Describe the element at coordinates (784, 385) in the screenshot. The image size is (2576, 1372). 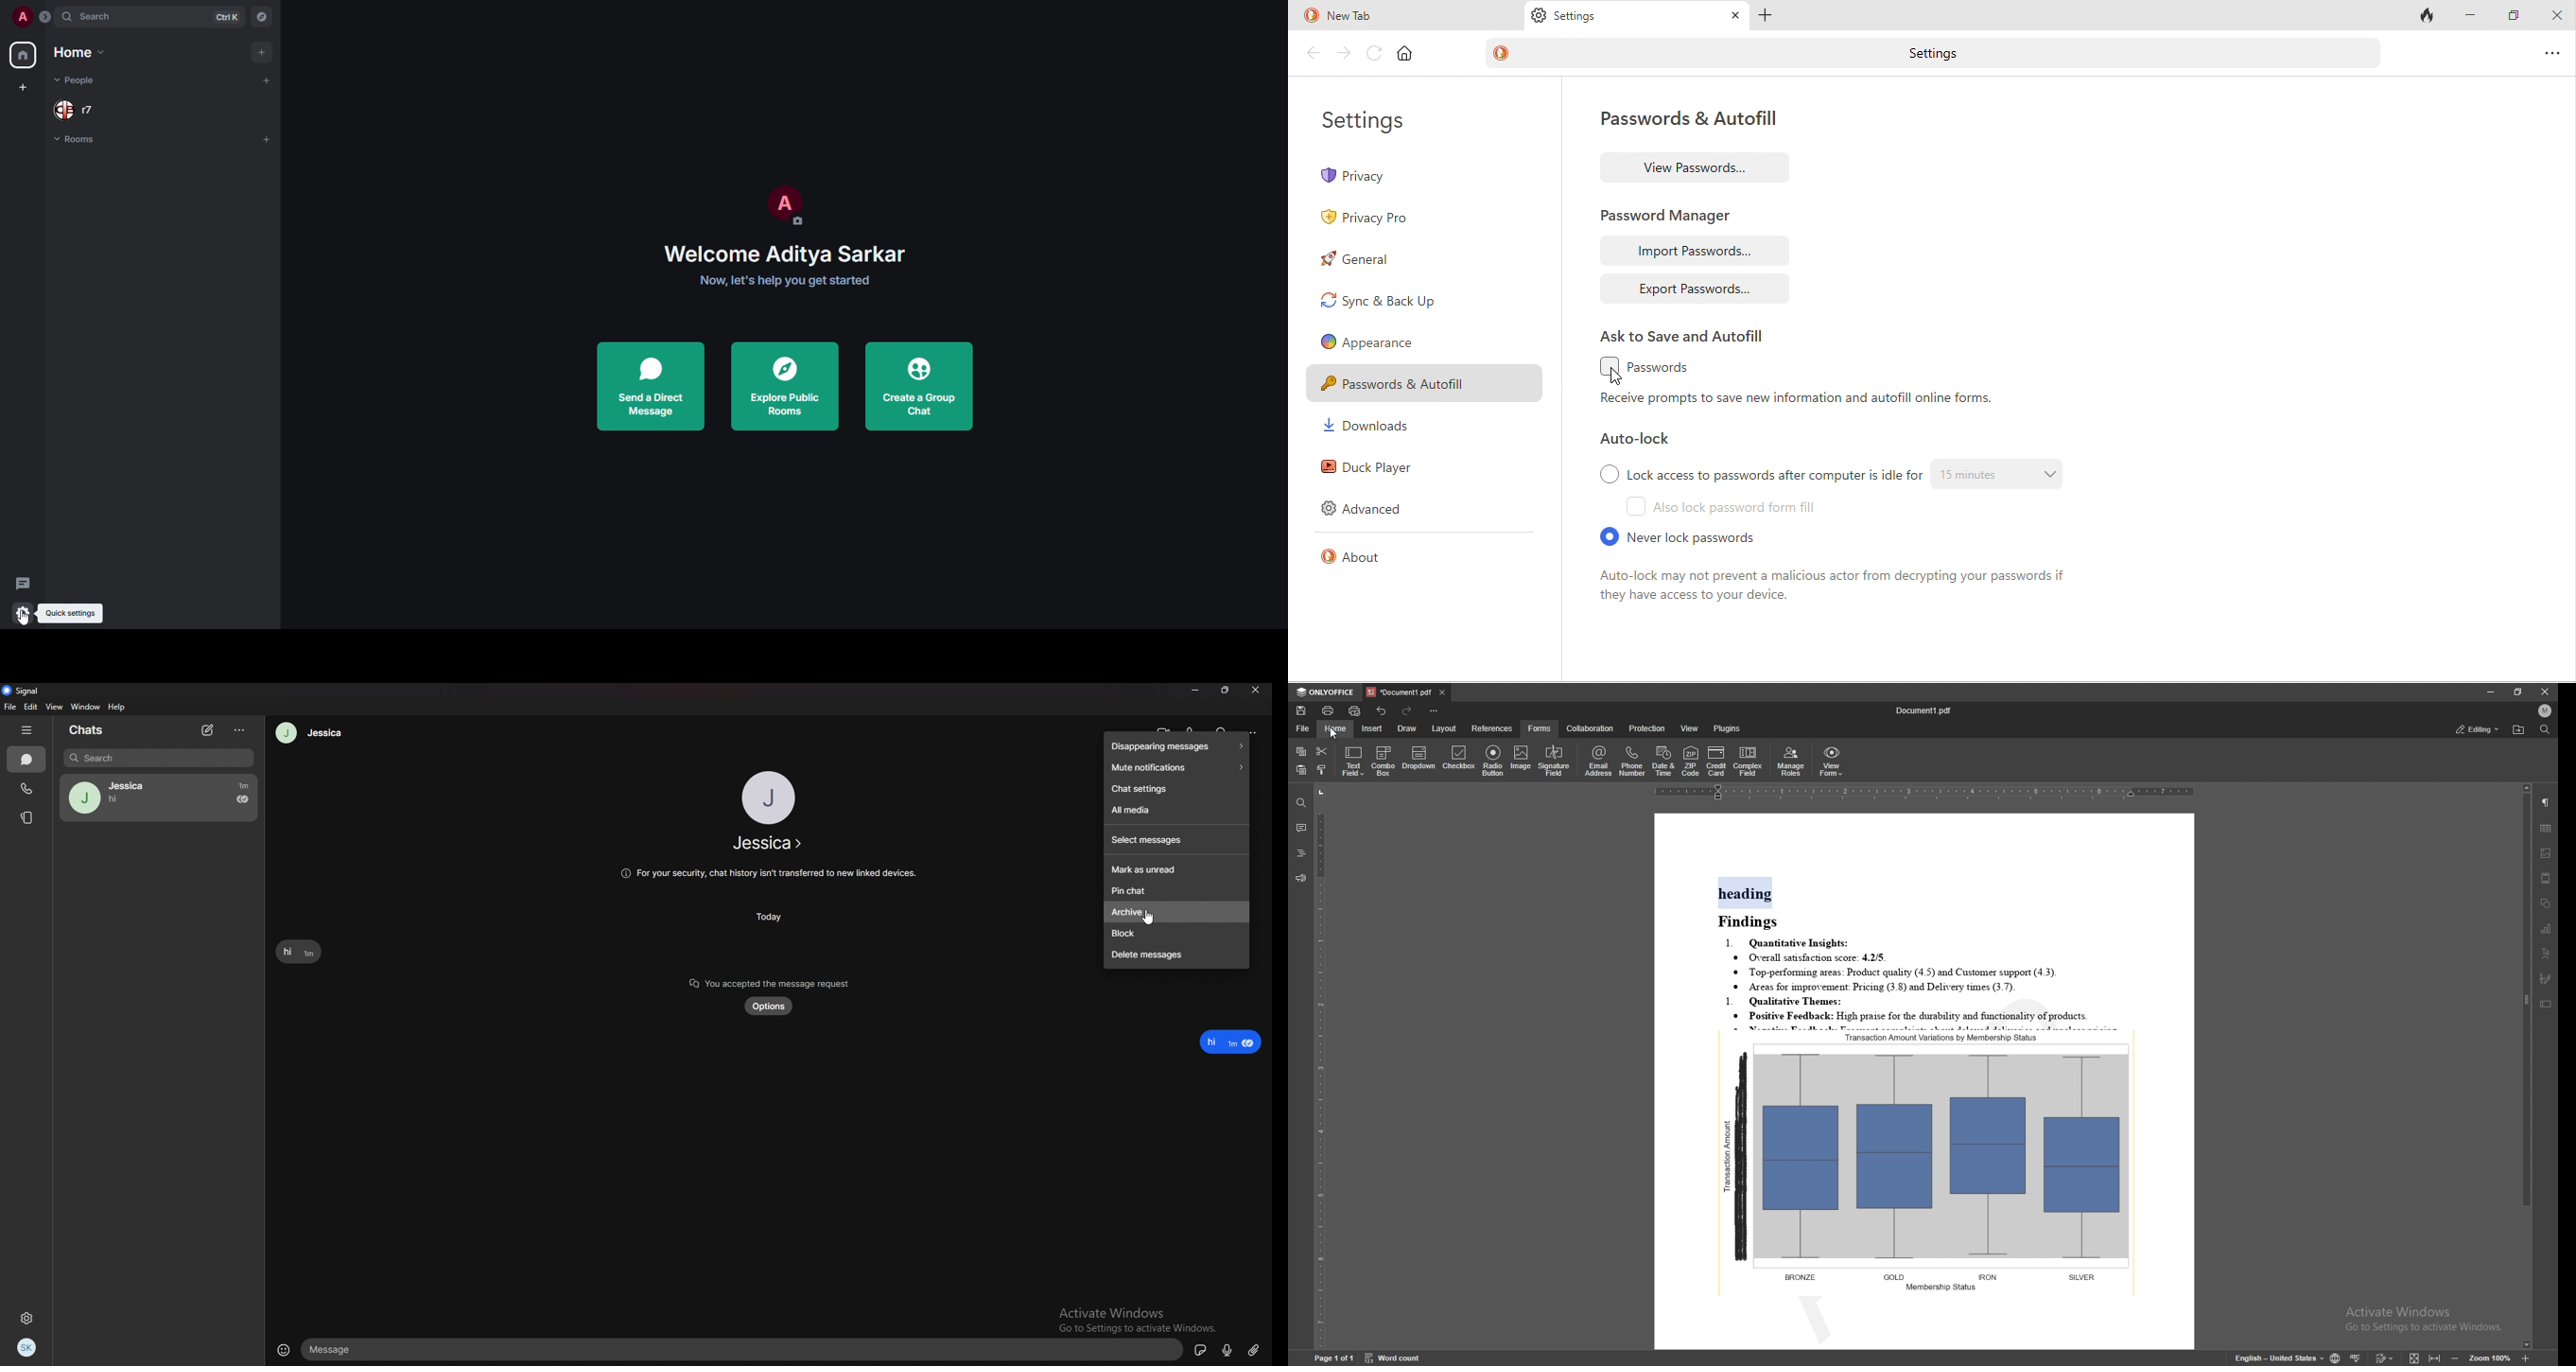
I see `explore public rooms` at that location.